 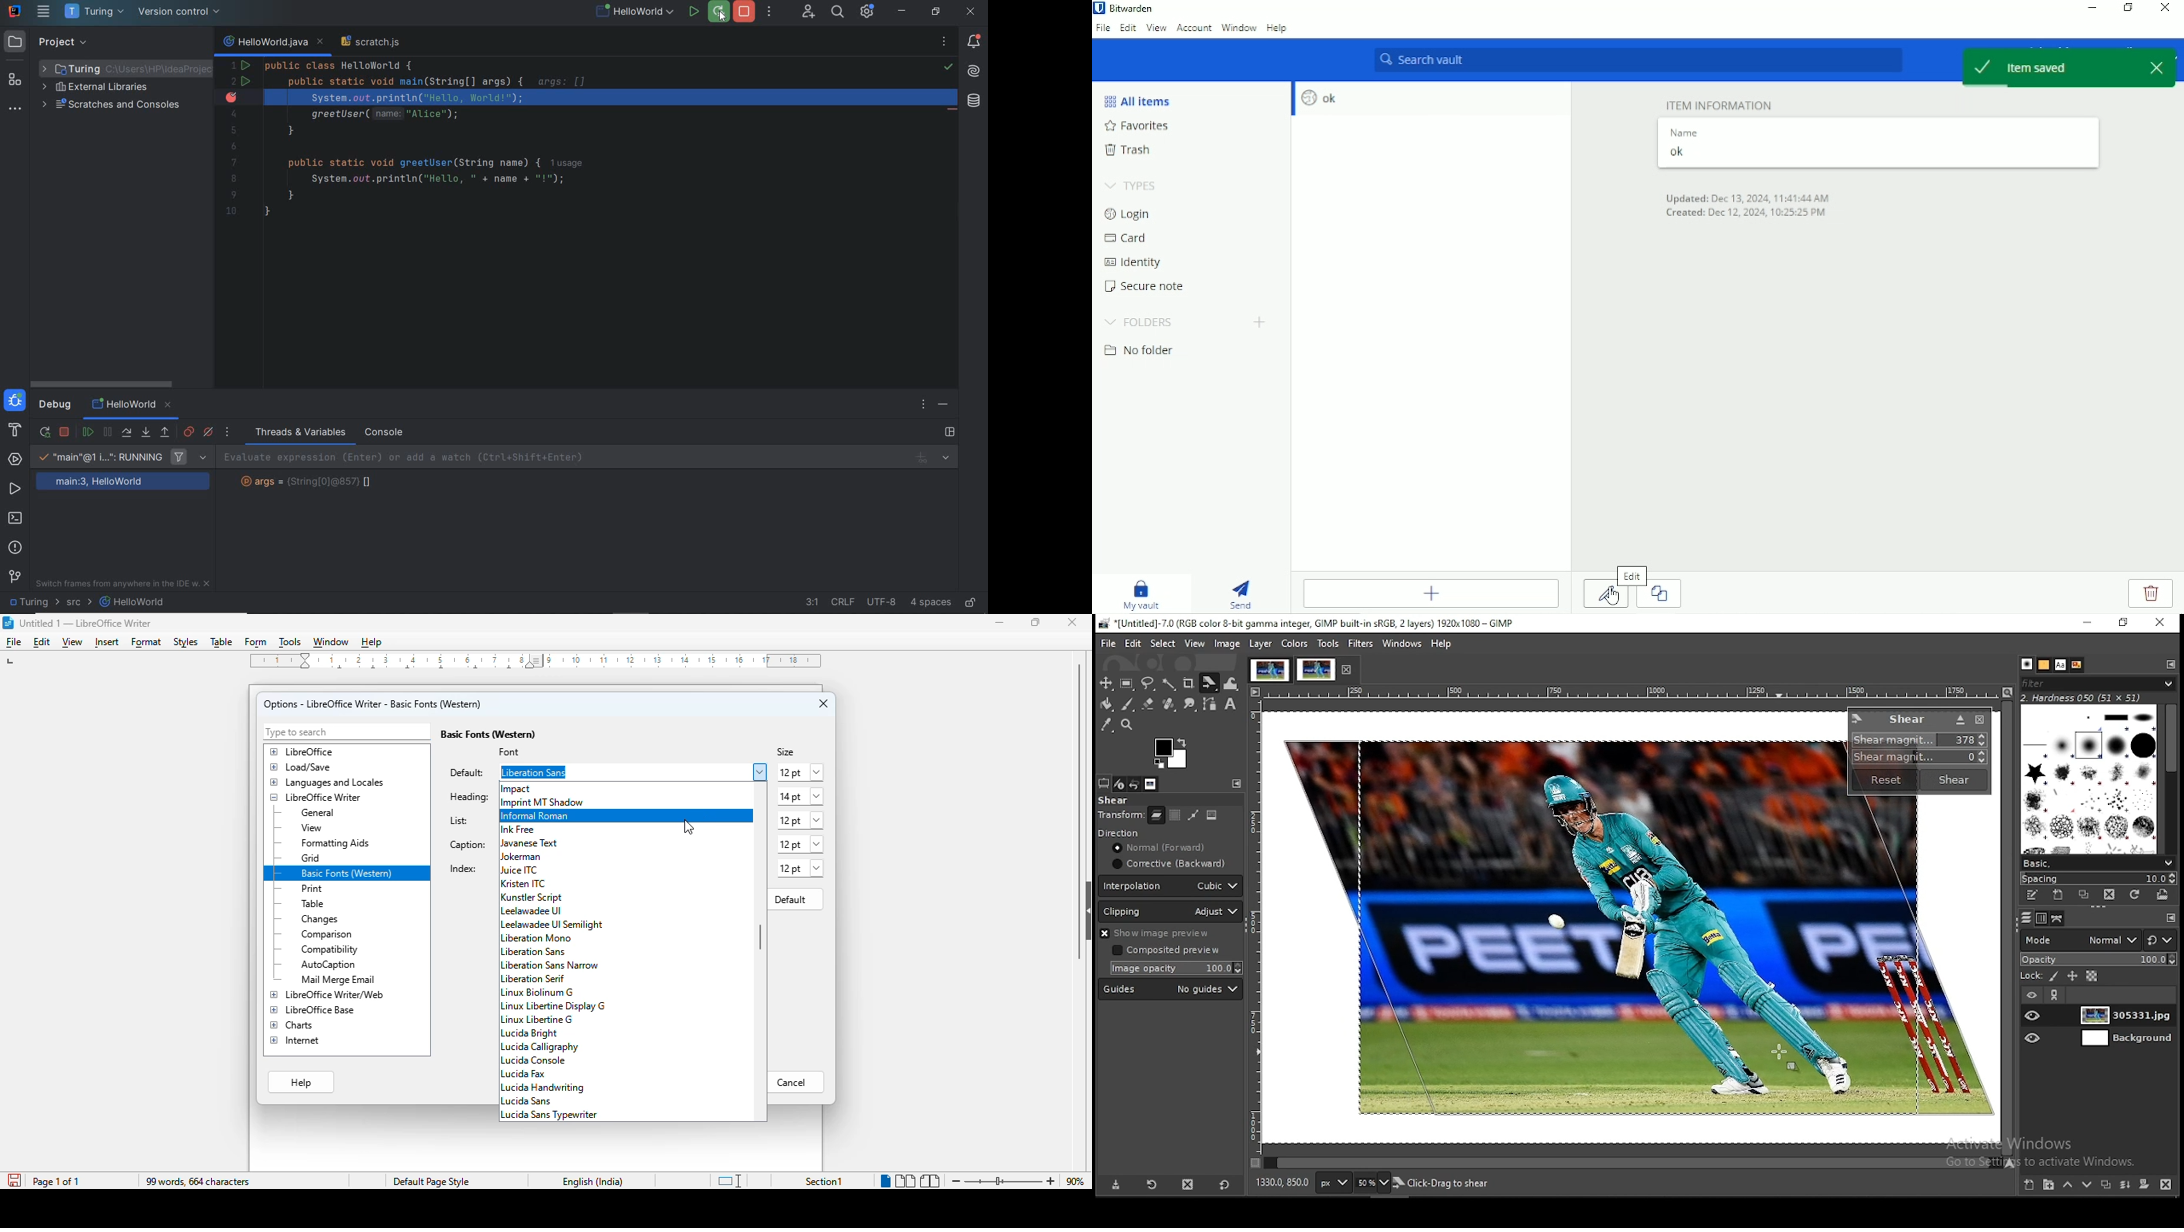 I want to click on vertical scroll bar, so click(x=1073, y=810).